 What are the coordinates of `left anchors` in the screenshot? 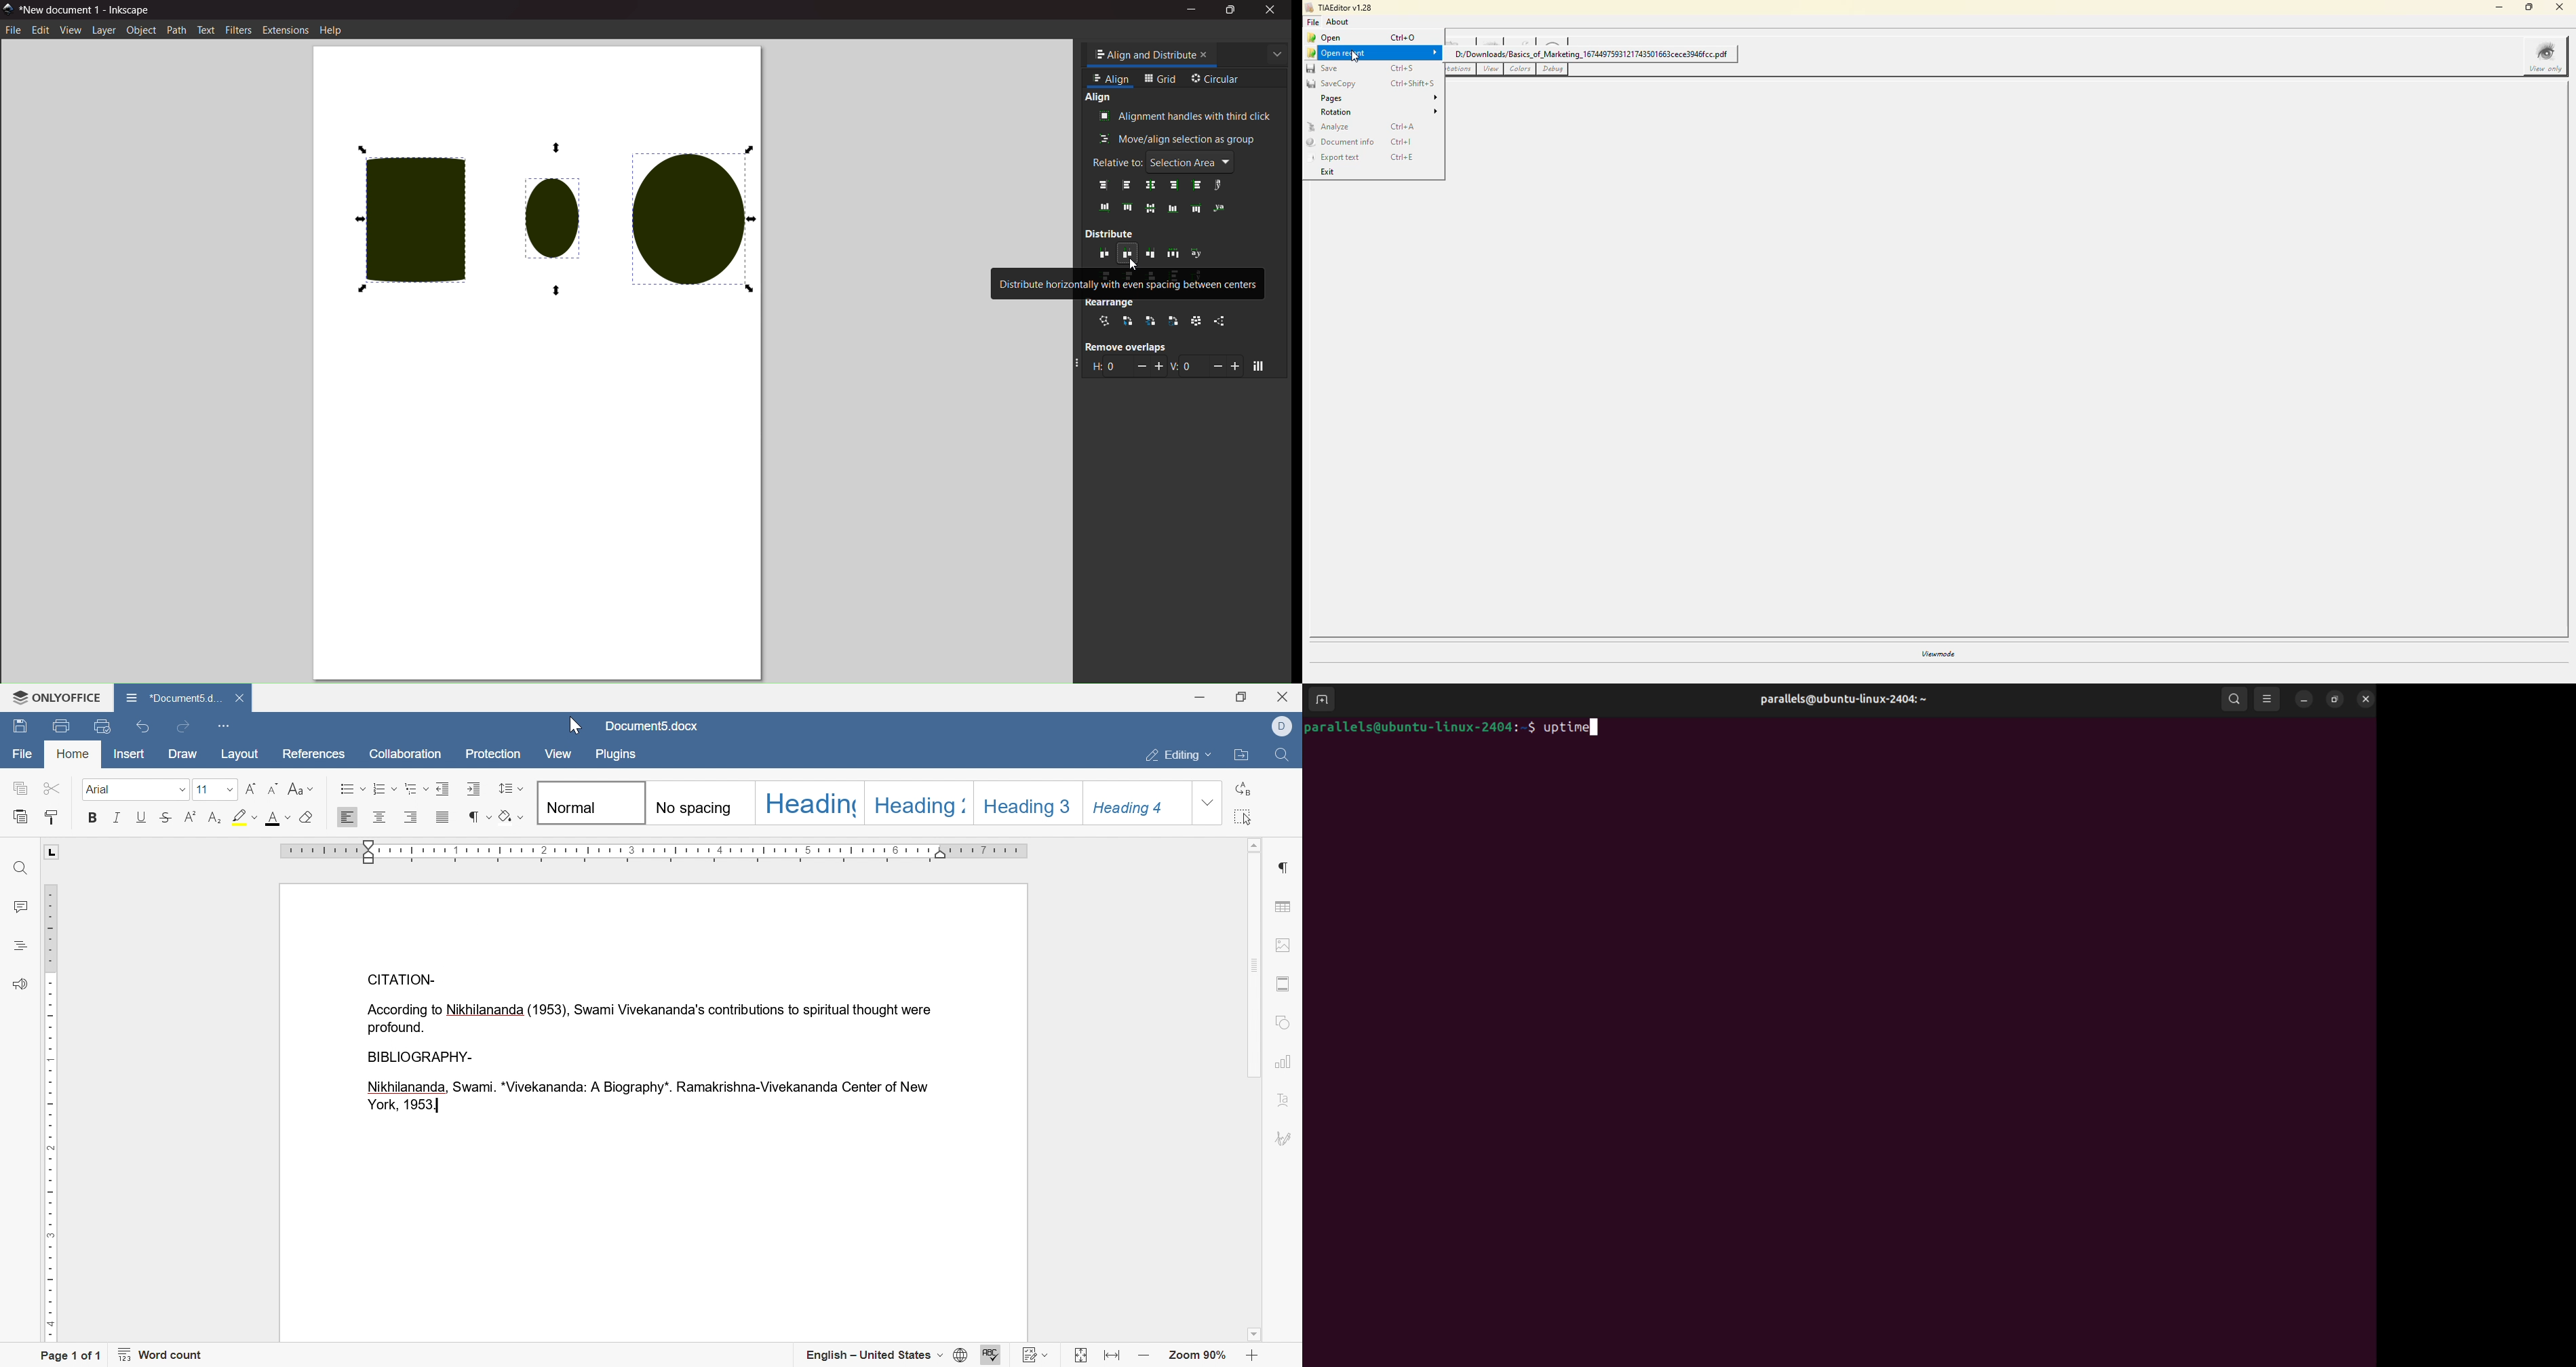 It's located at (1200, 185).